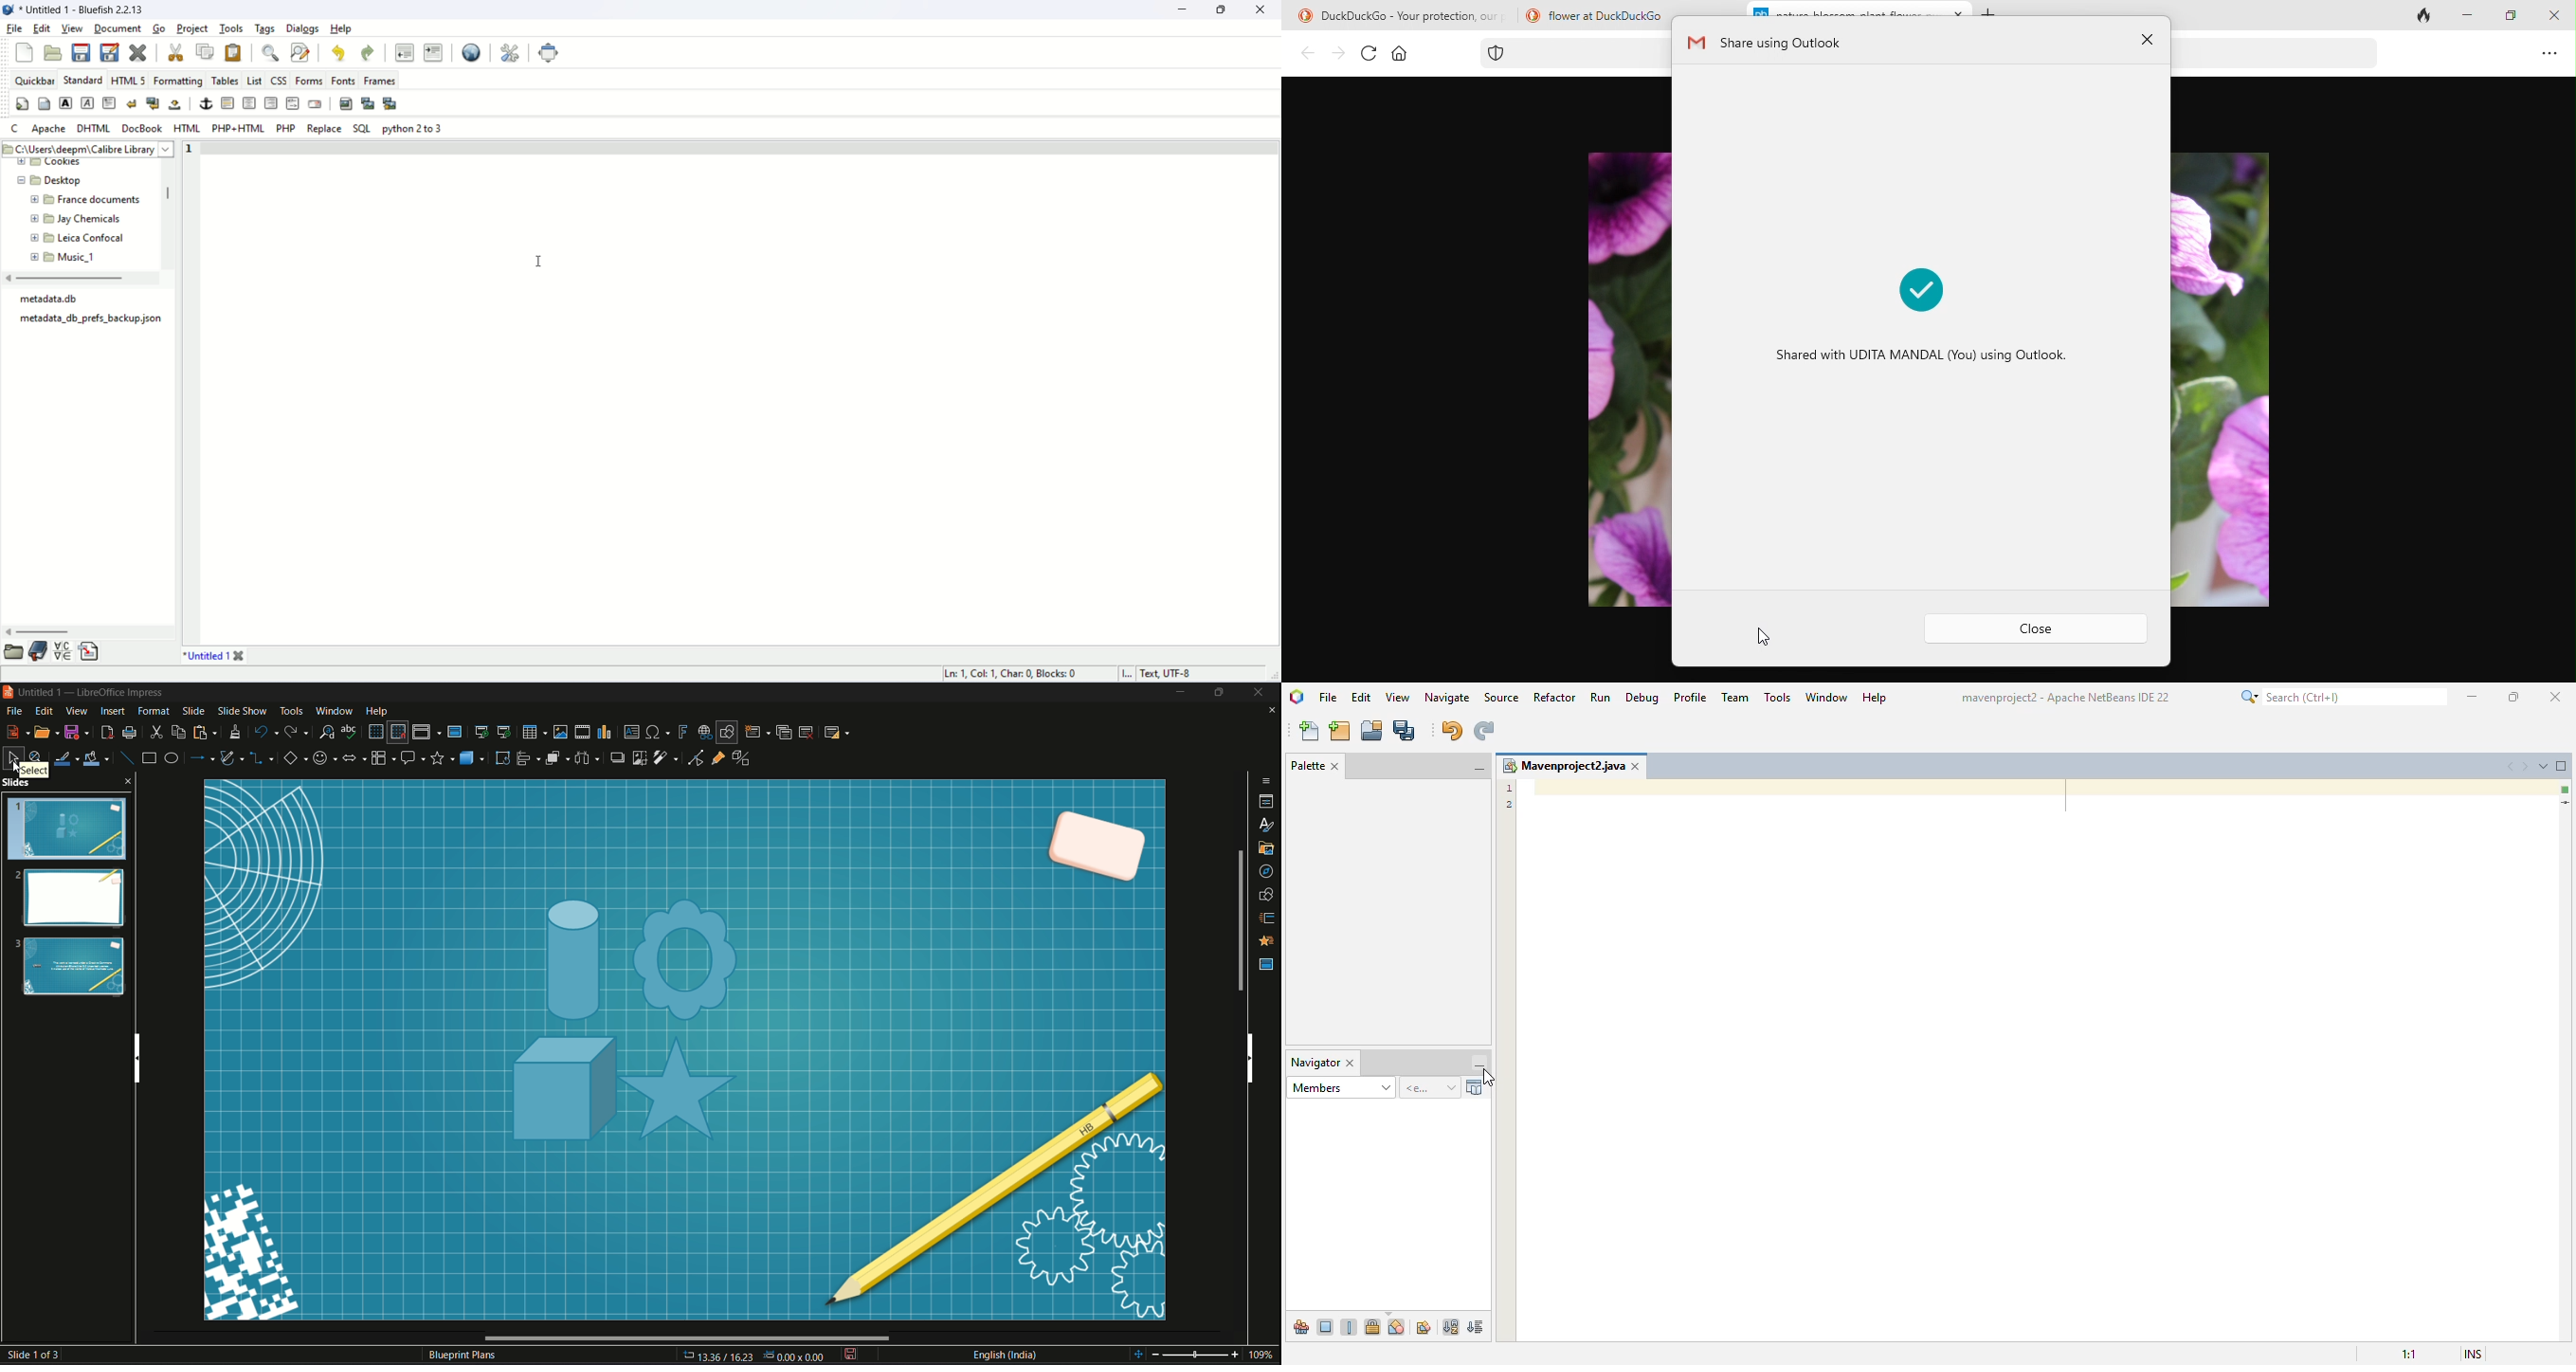 The width and height of the screenshot is (2576, 1372). What do you see at coordinates (603, 732) in the screenshot?
I see `insert chart` at bounding box center [603, 732].